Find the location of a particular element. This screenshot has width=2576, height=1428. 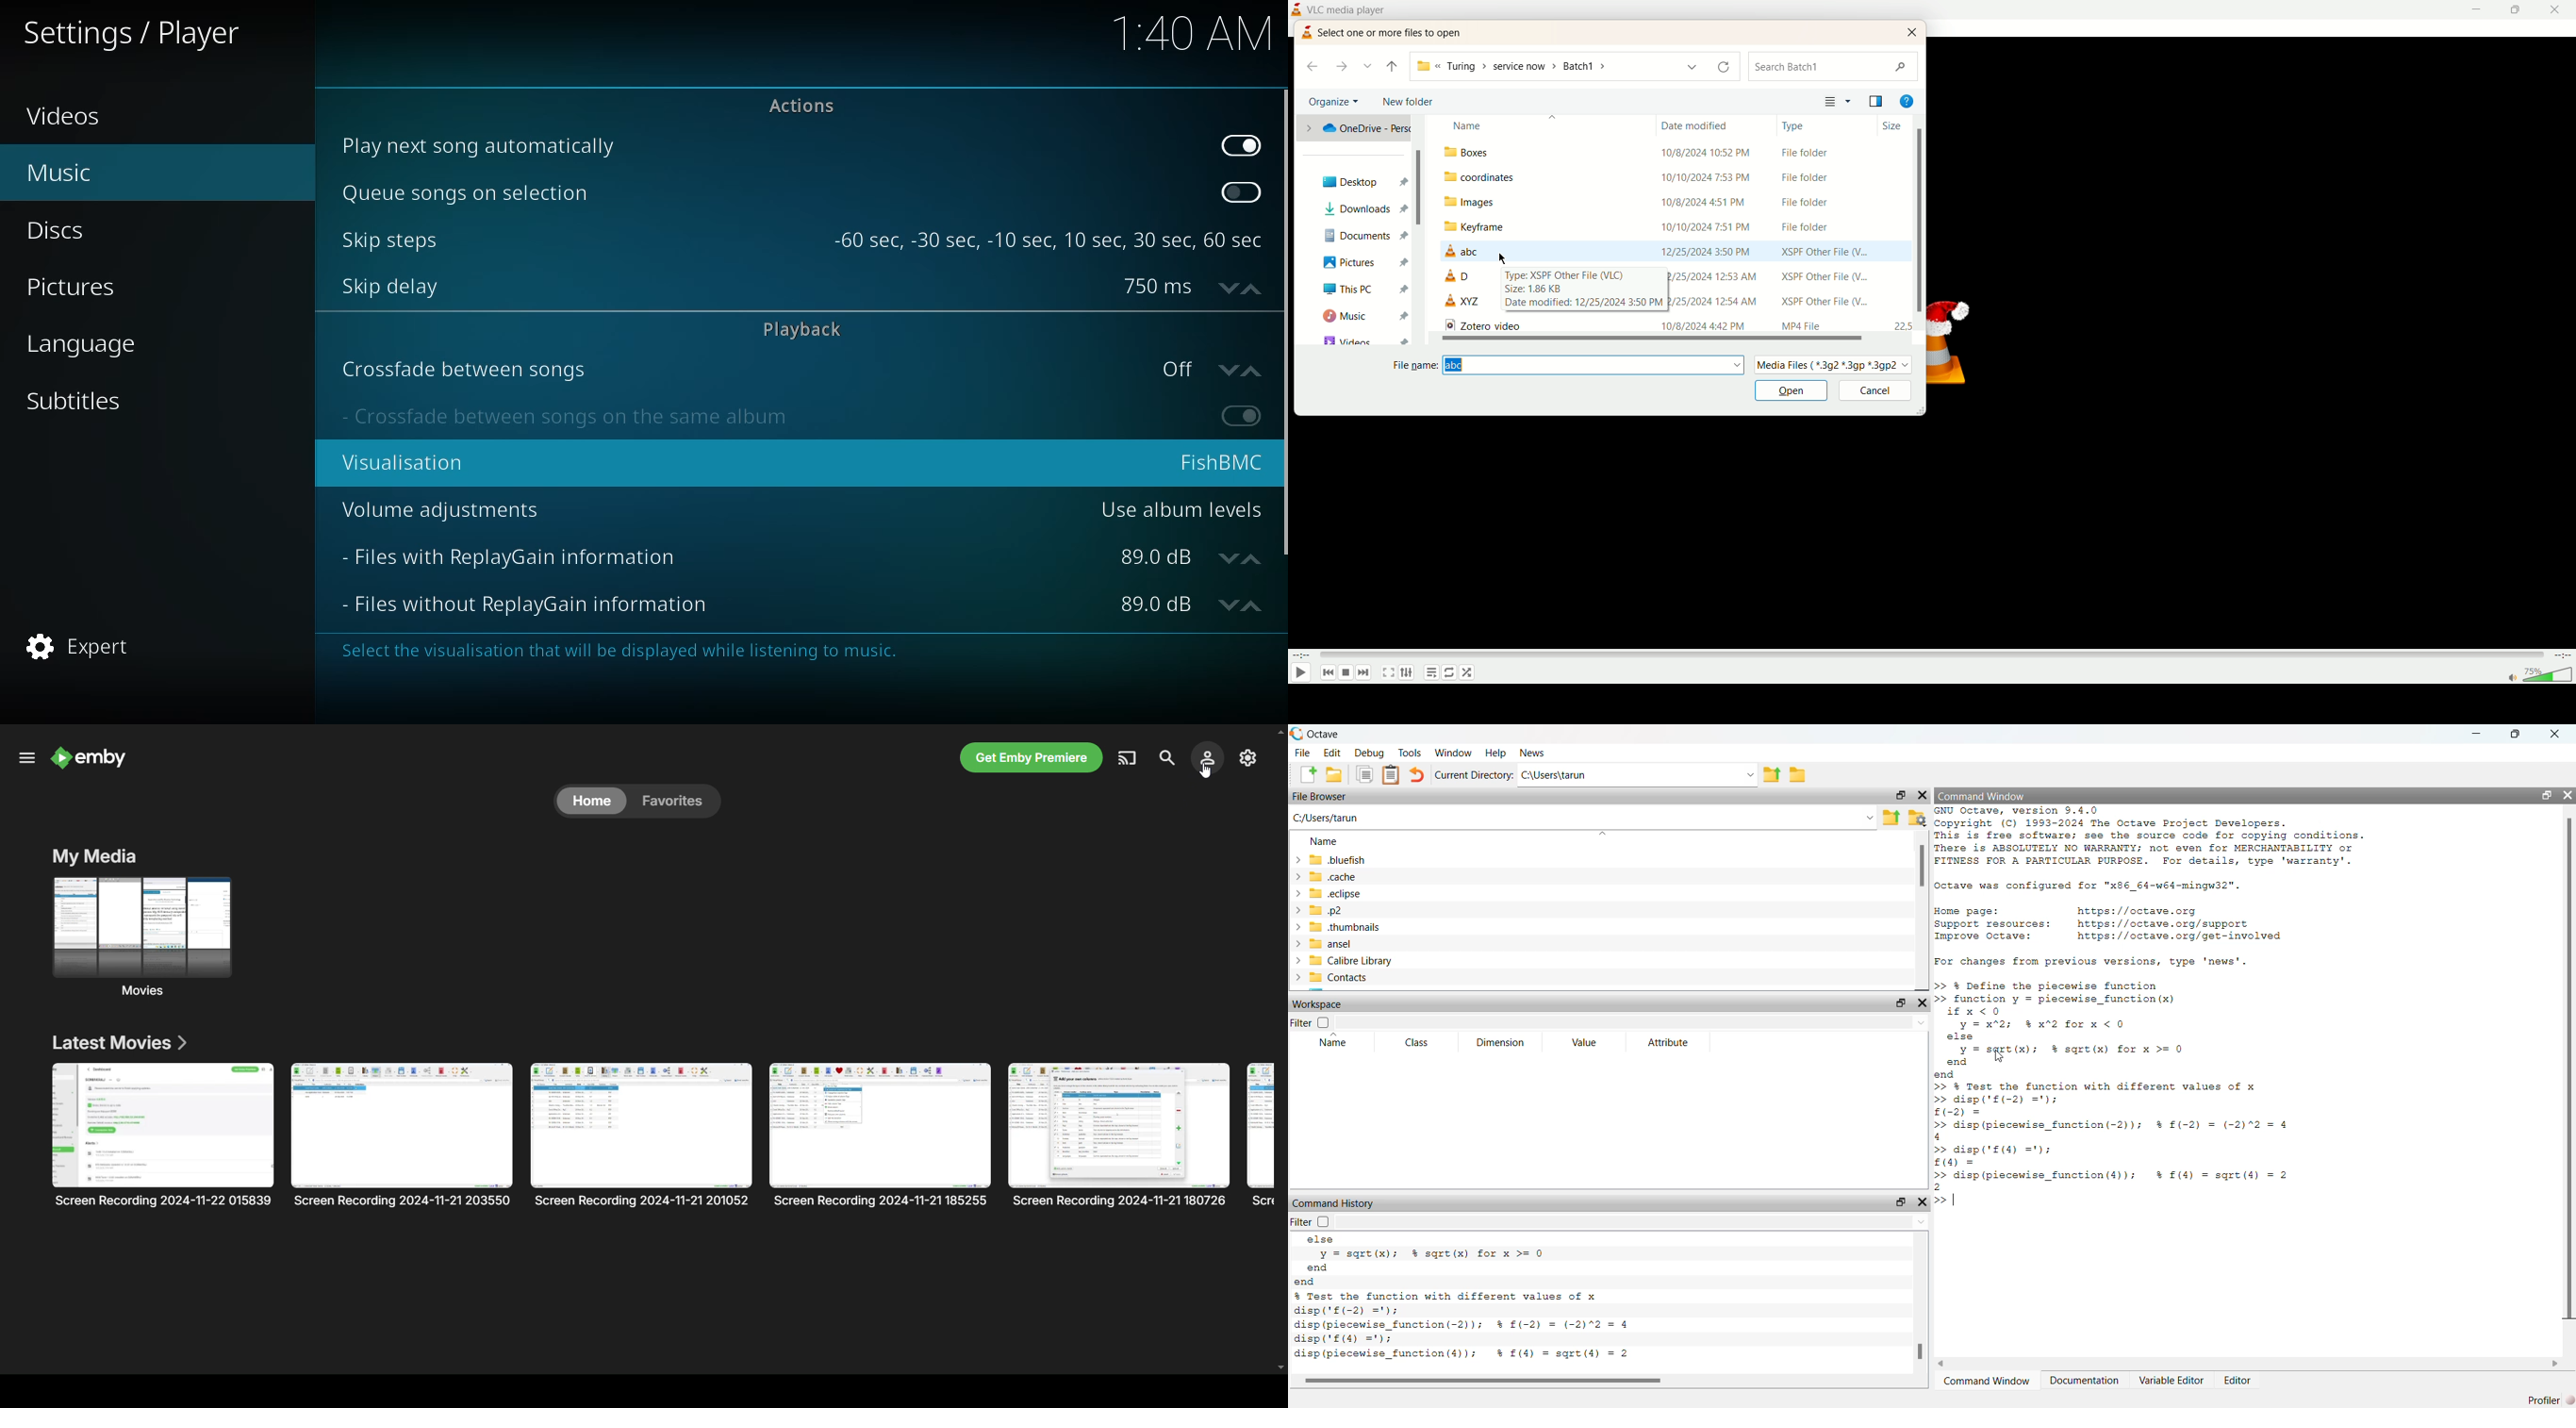

info is located at coordinates (606, 652).